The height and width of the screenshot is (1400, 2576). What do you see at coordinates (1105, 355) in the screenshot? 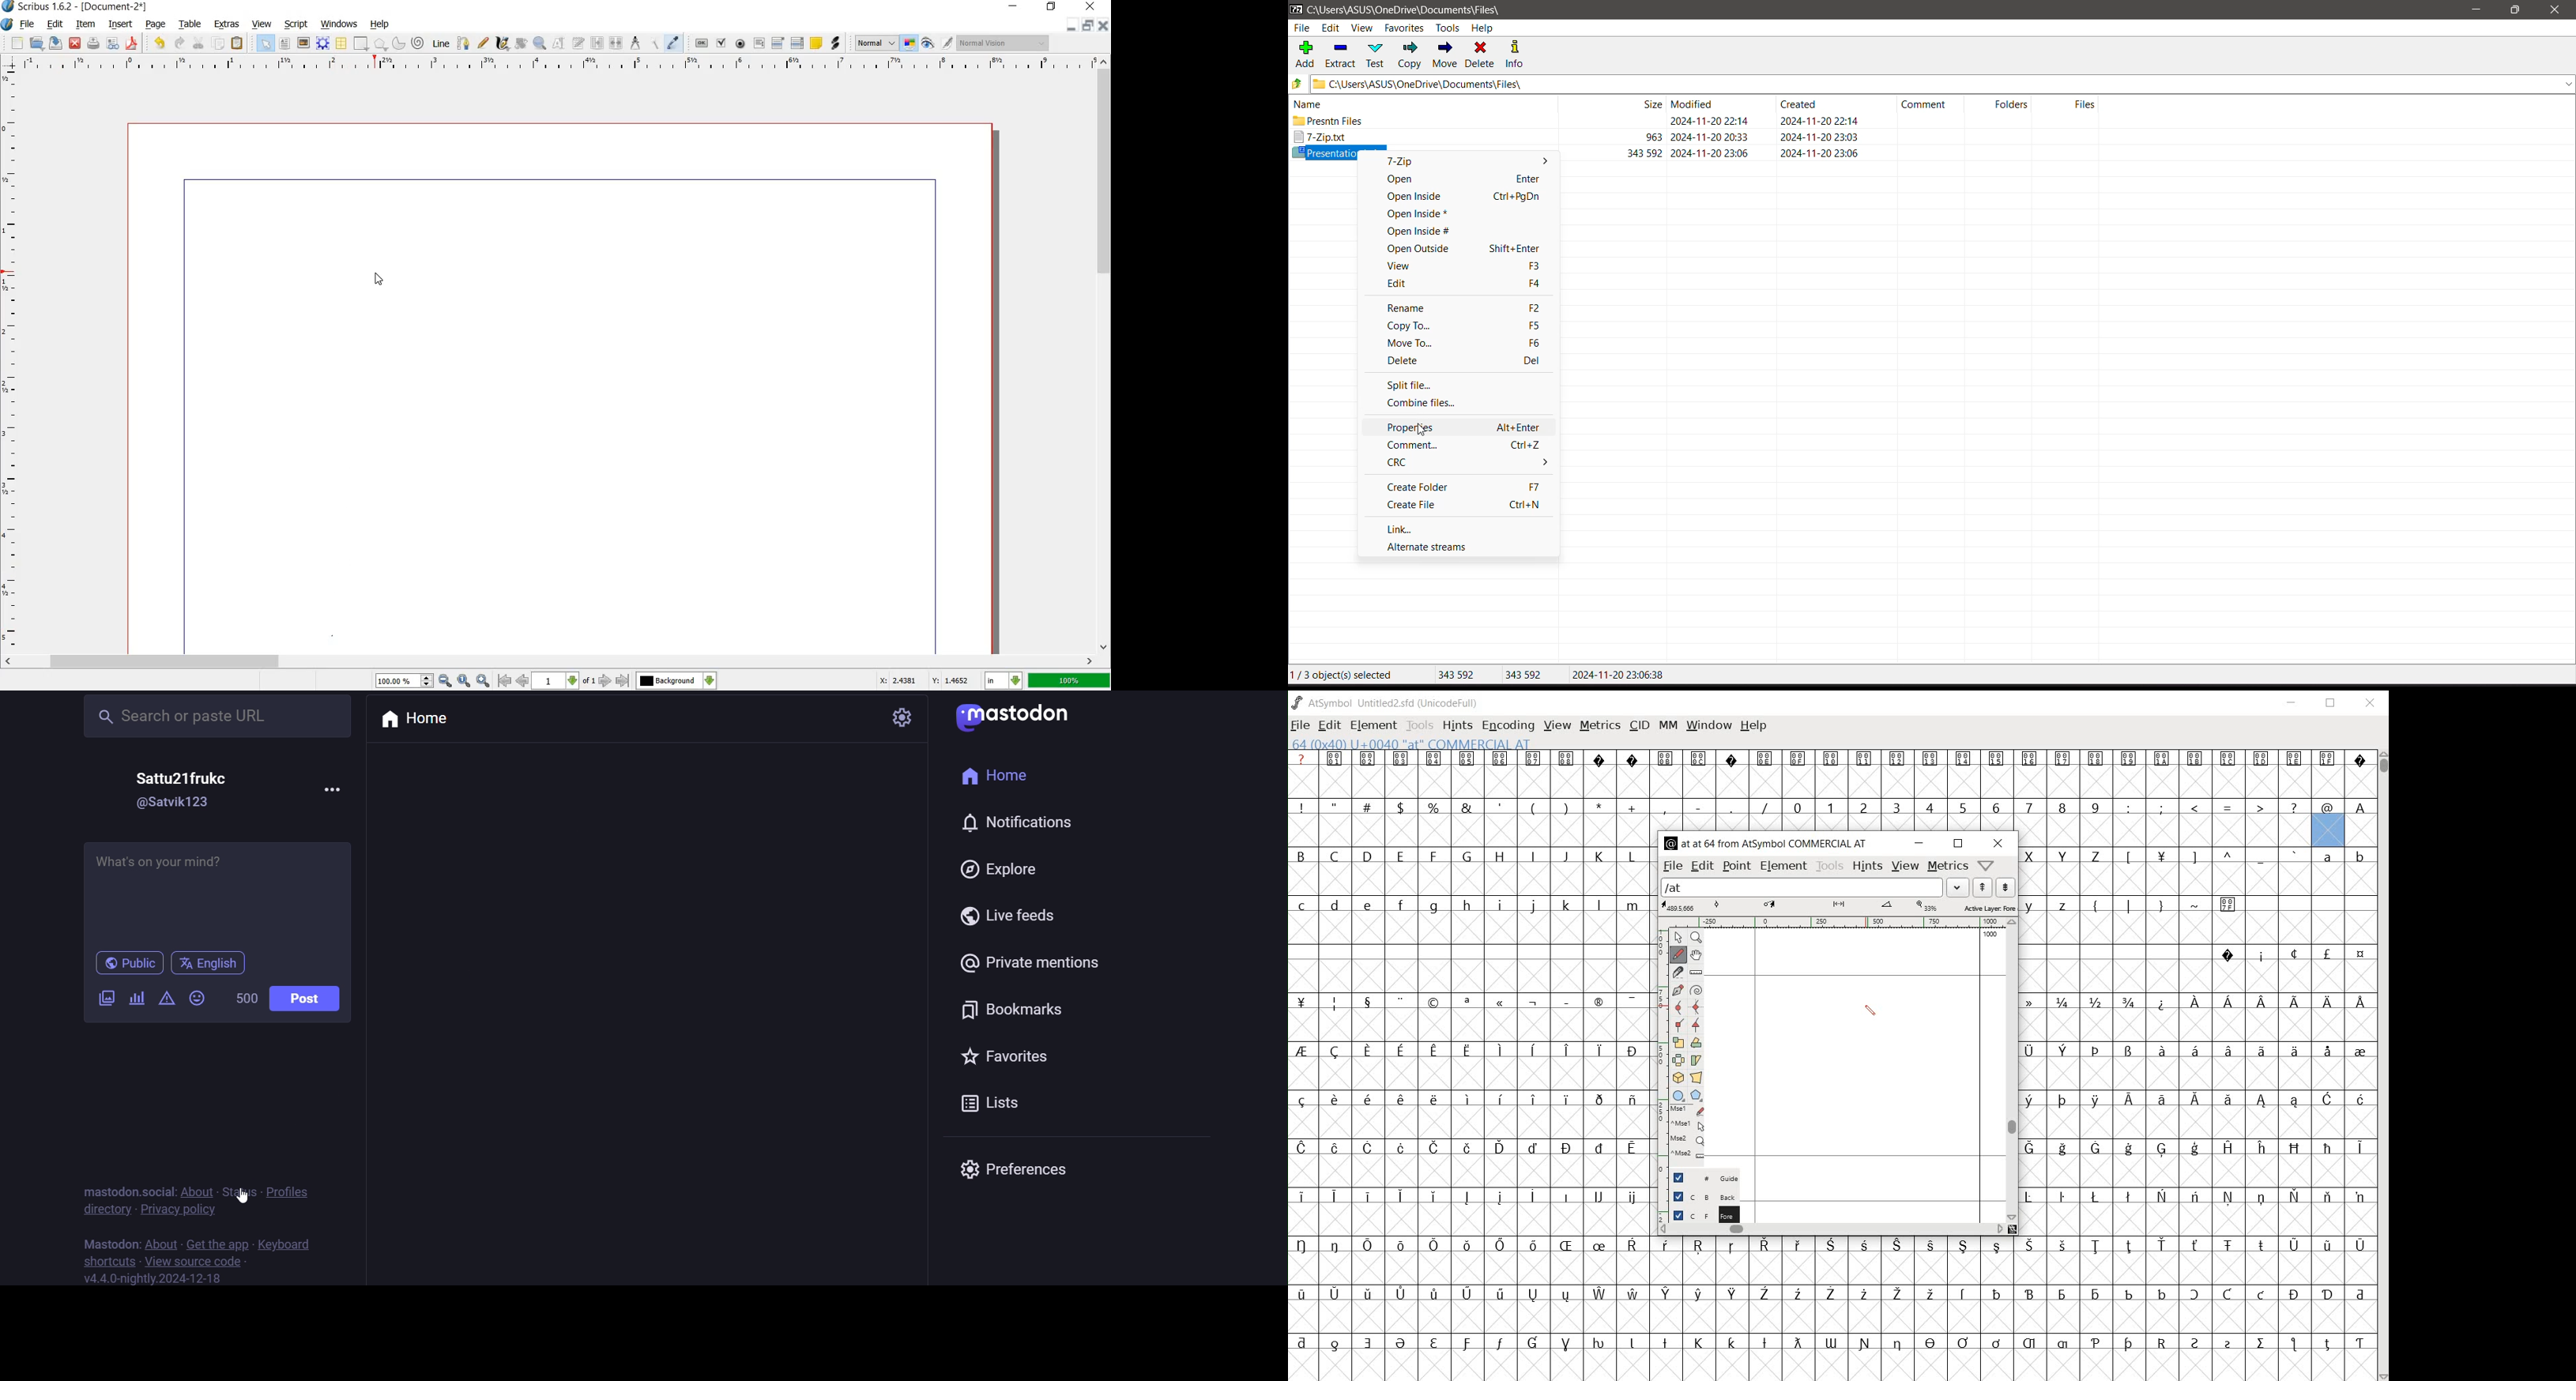
I see `SCROLLBAR` at bounding box center [1105, 355].